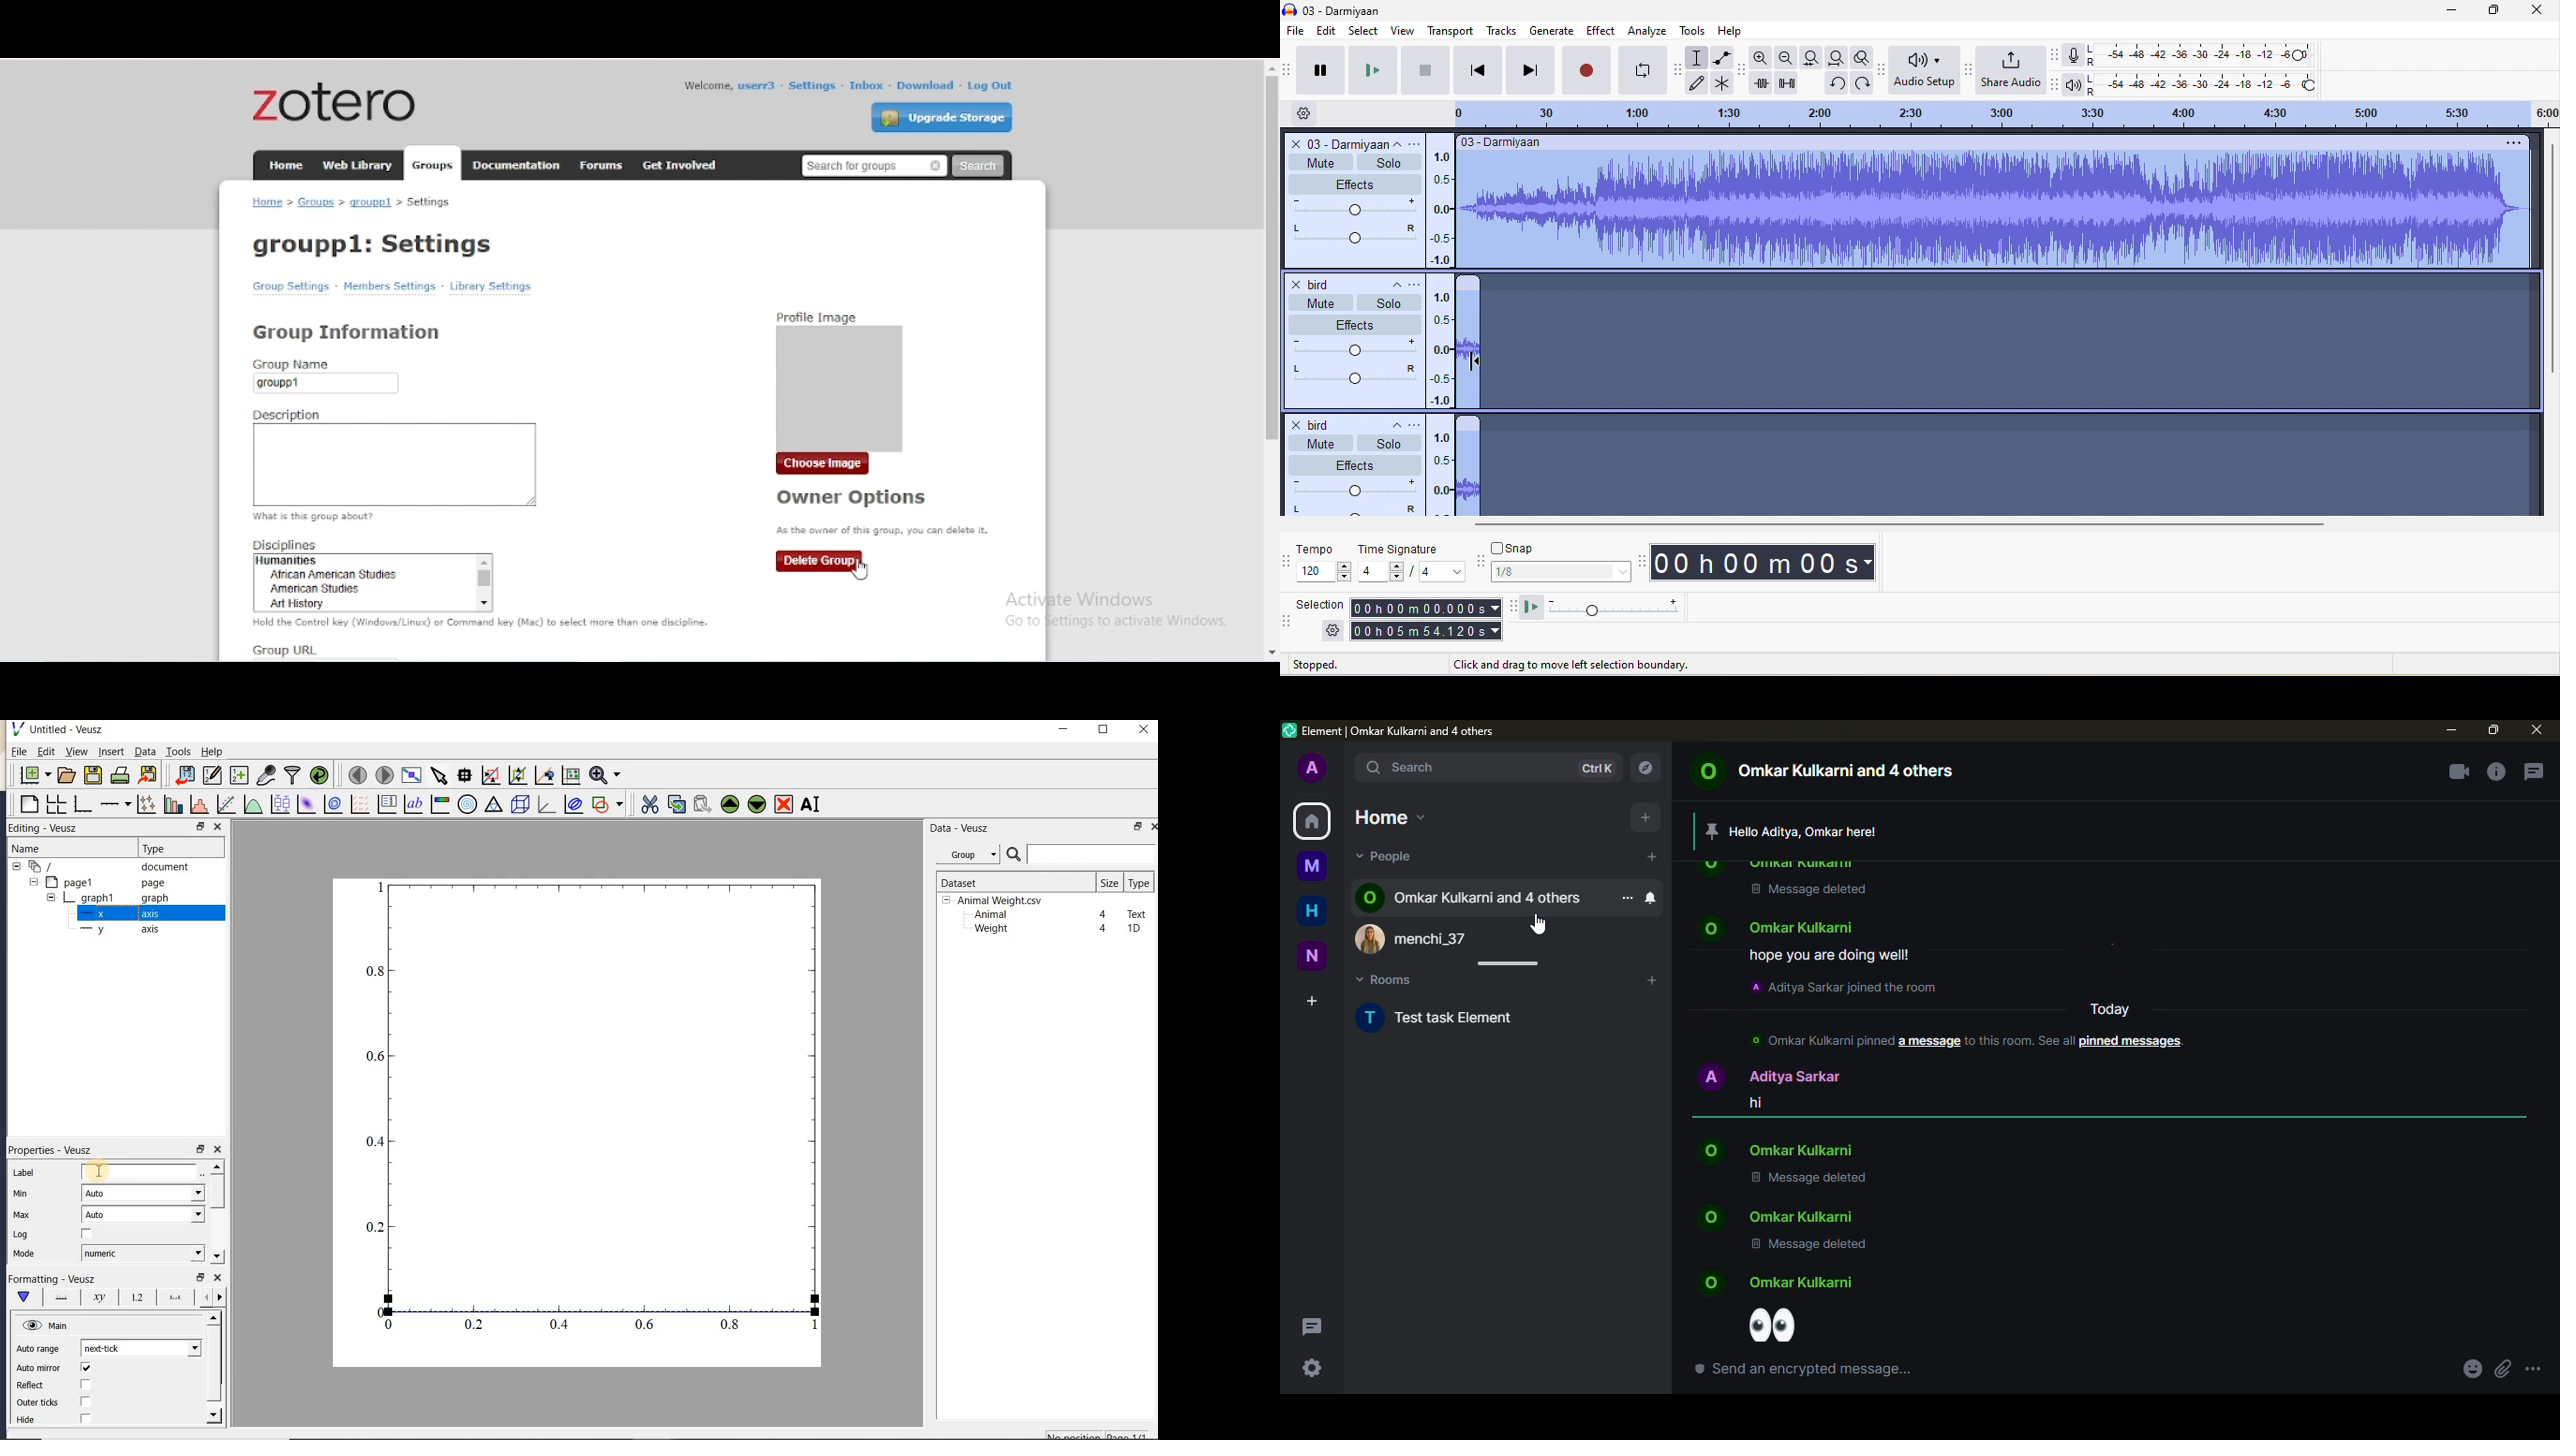  I want to click on pan:center, so click(1352, 511).